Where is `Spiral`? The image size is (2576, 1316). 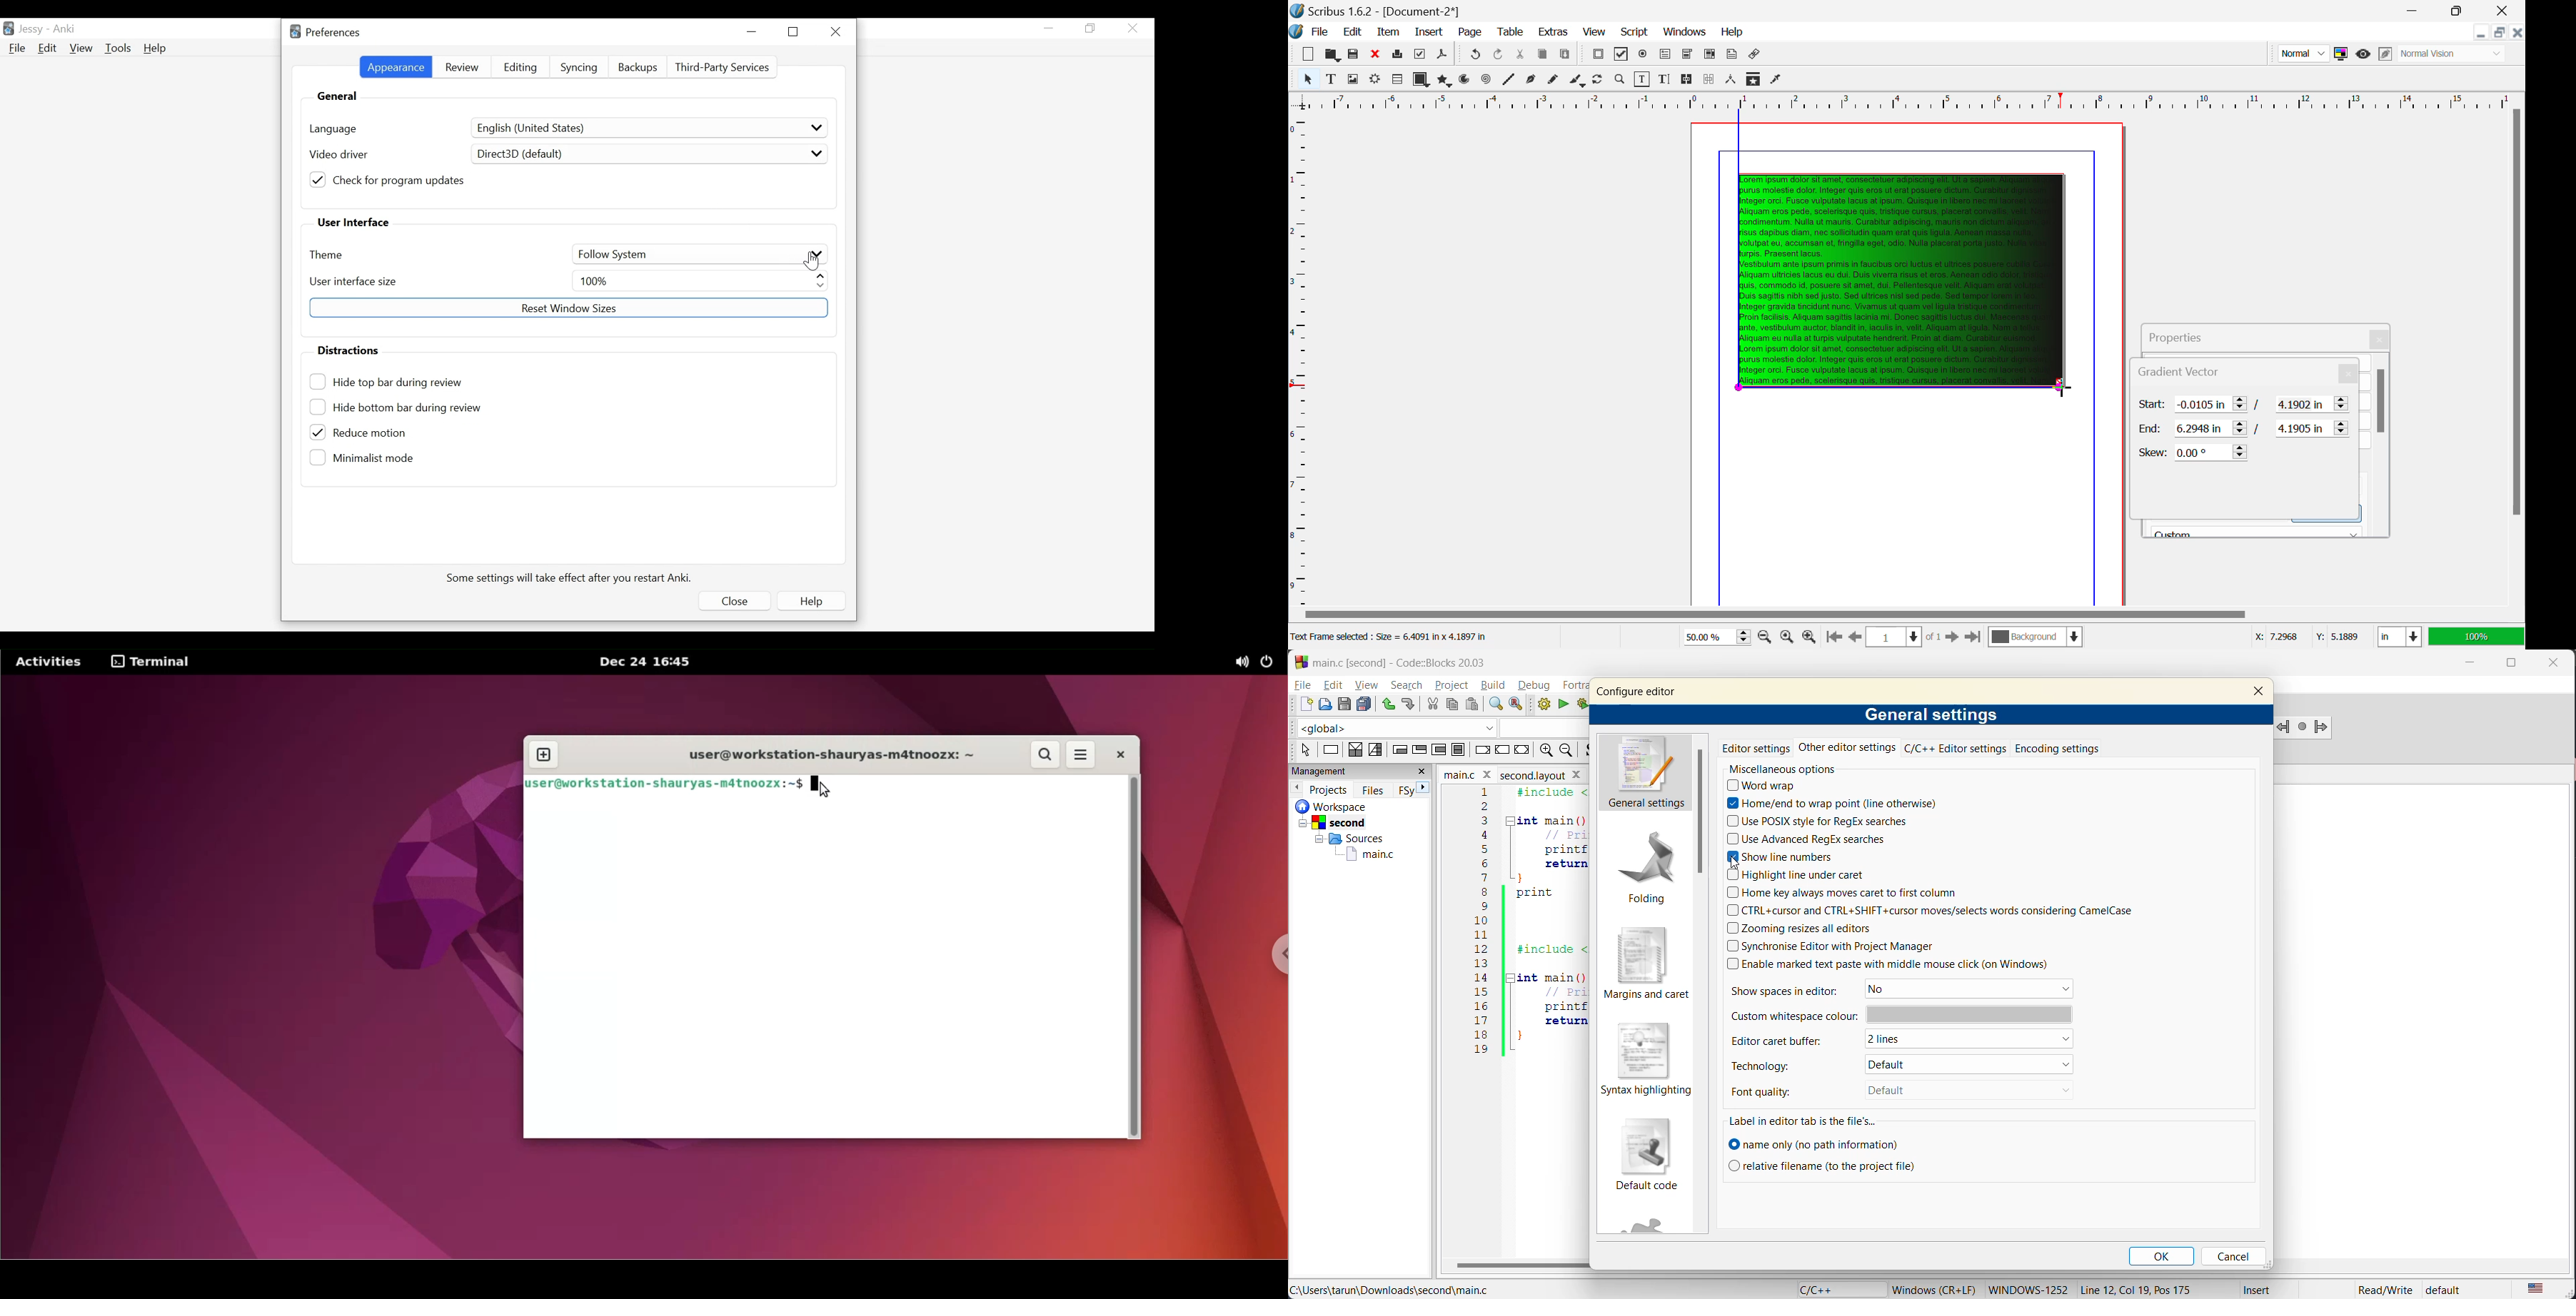
Spiral is located at coordinates (1486, 80).